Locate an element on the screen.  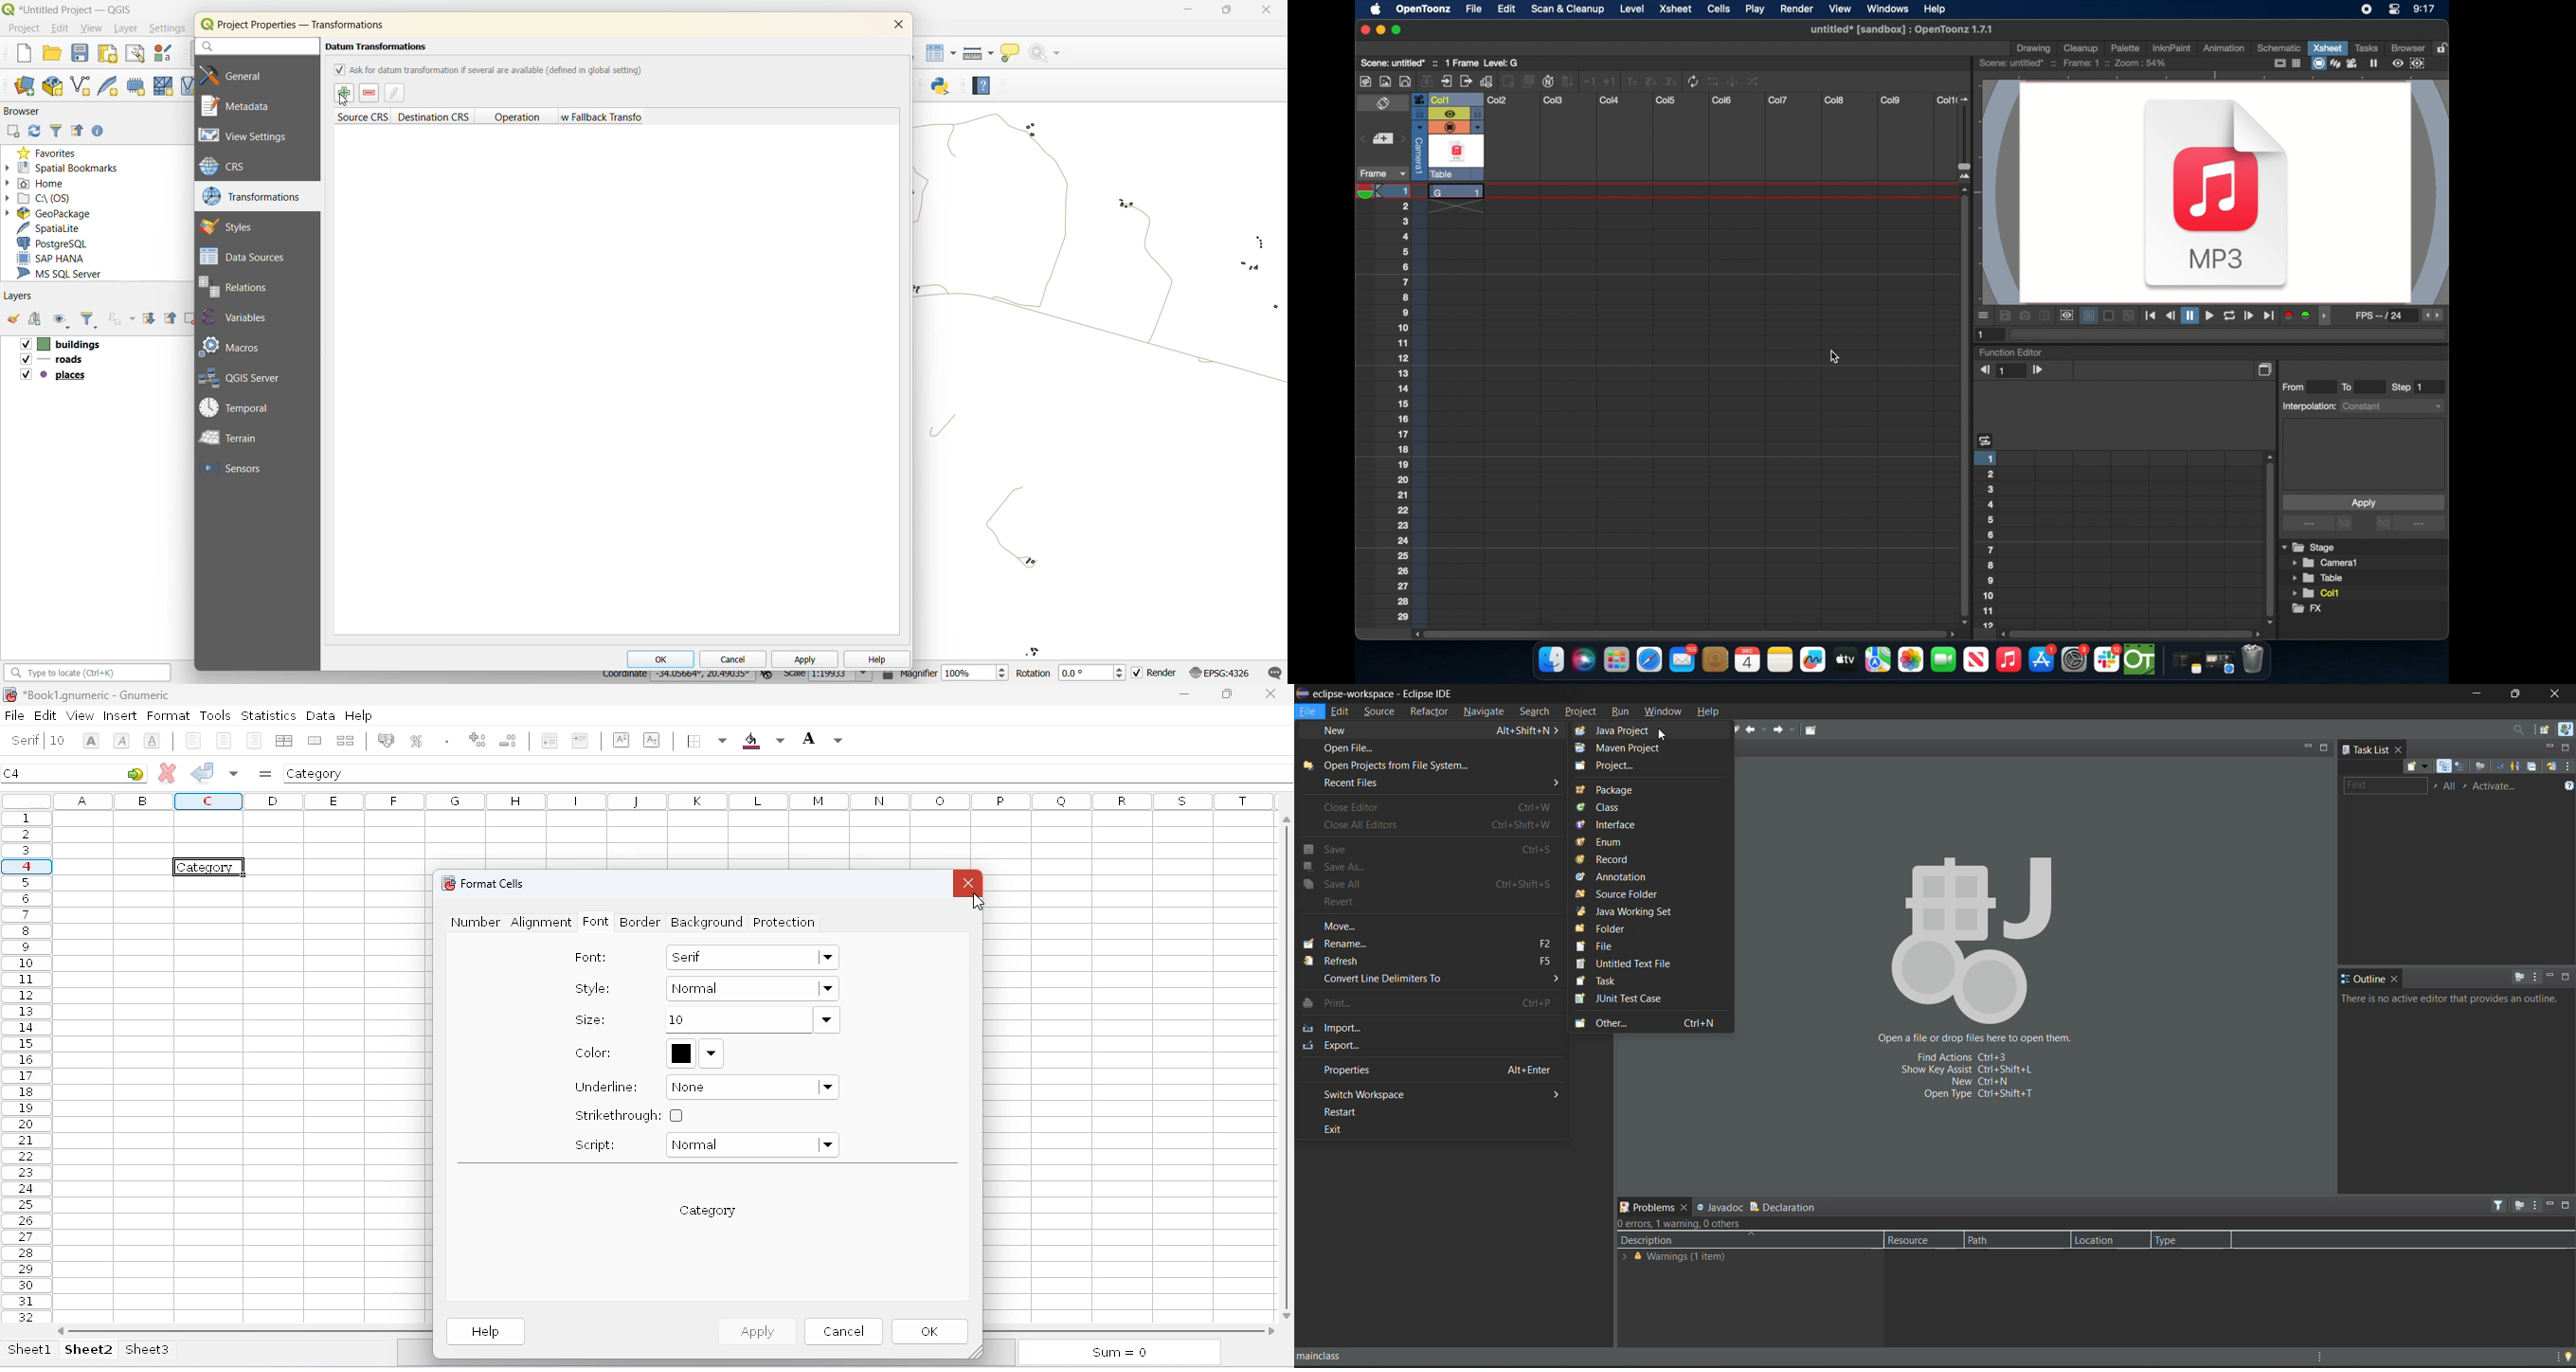
underline is located at coordinates (190, 741).